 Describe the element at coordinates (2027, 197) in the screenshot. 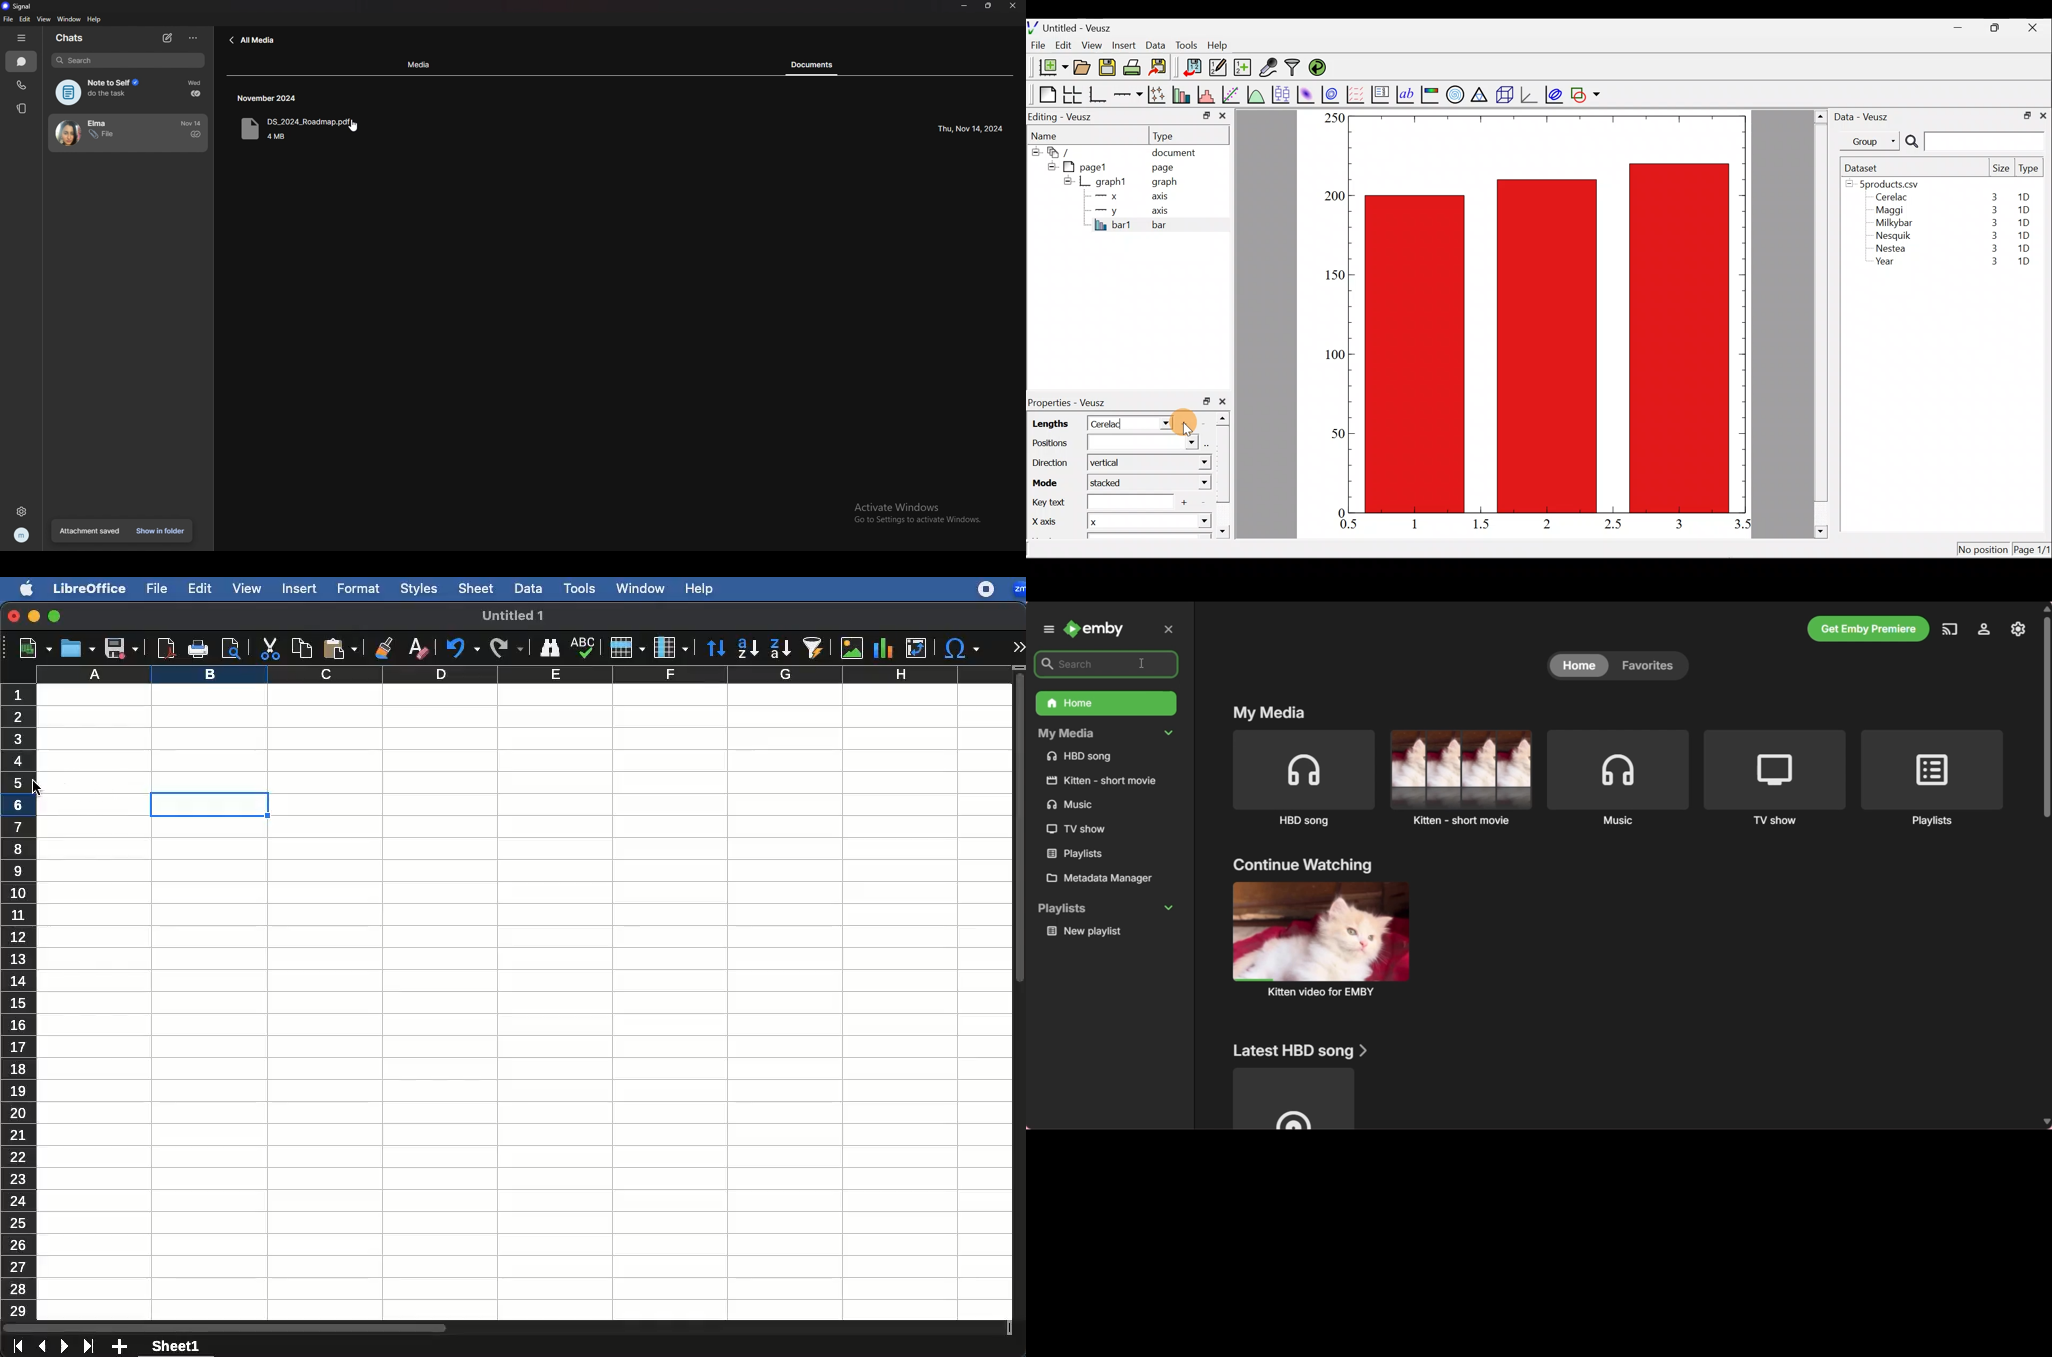

I see `1D` at that location.